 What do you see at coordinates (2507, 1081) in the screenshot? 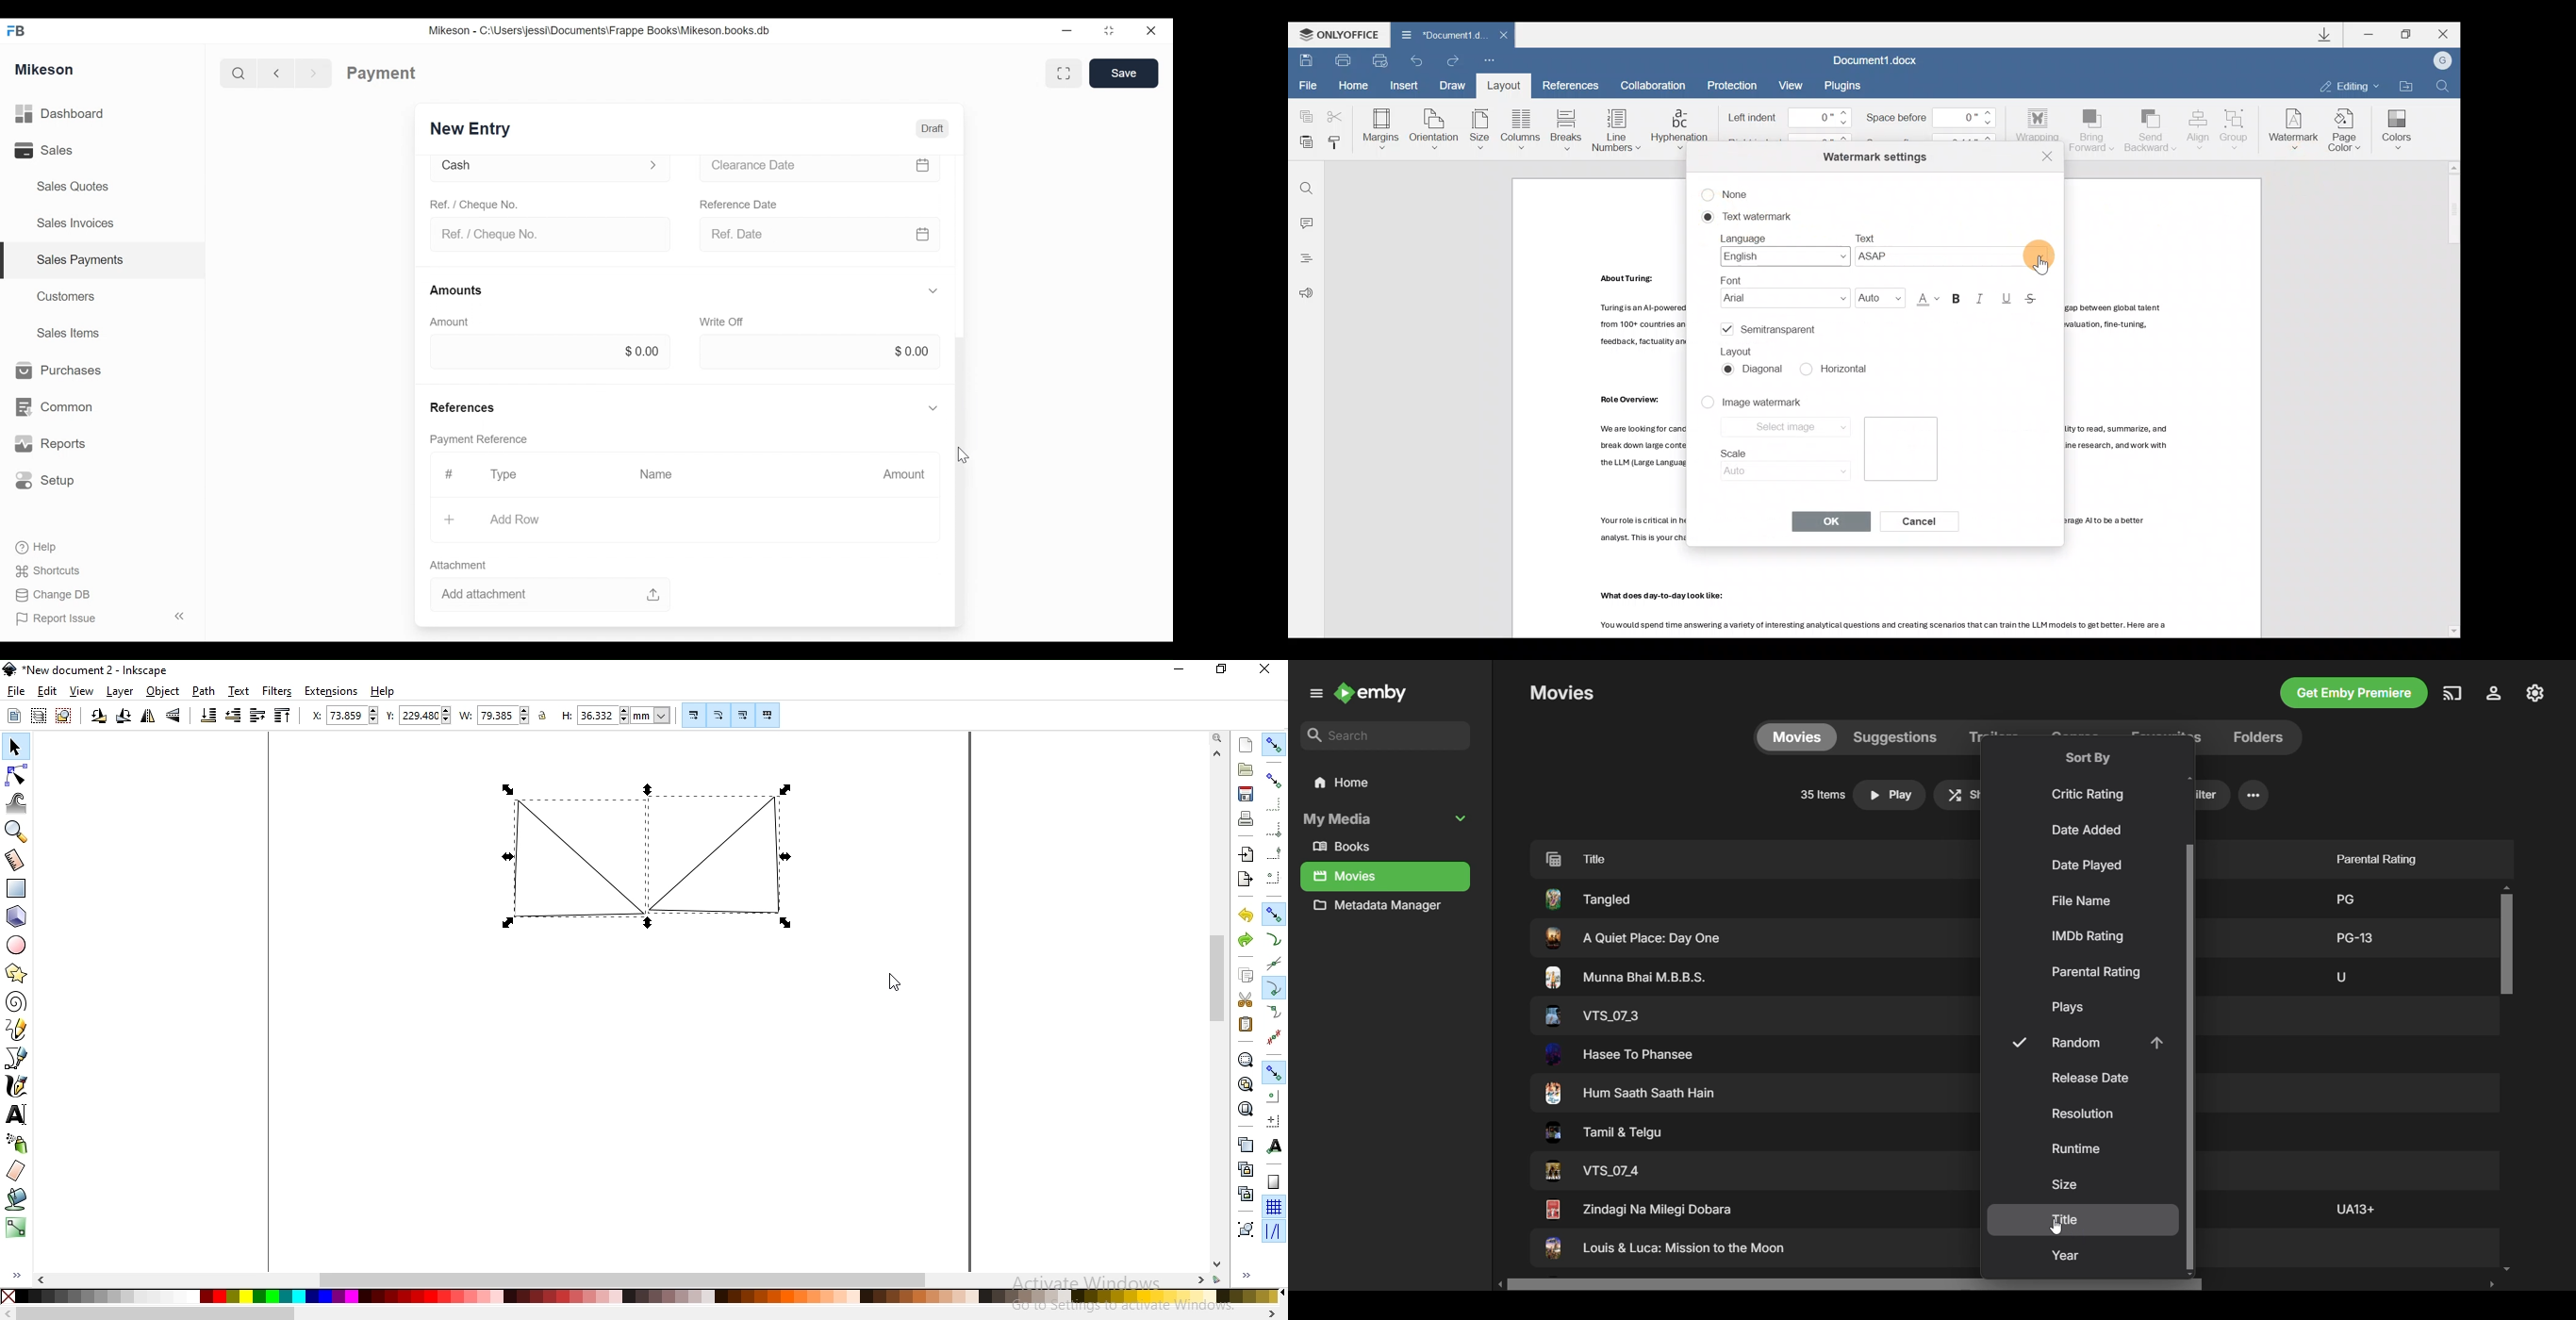
I see `Vertica Scroll Bar` at bounding box center [2507, 1081].